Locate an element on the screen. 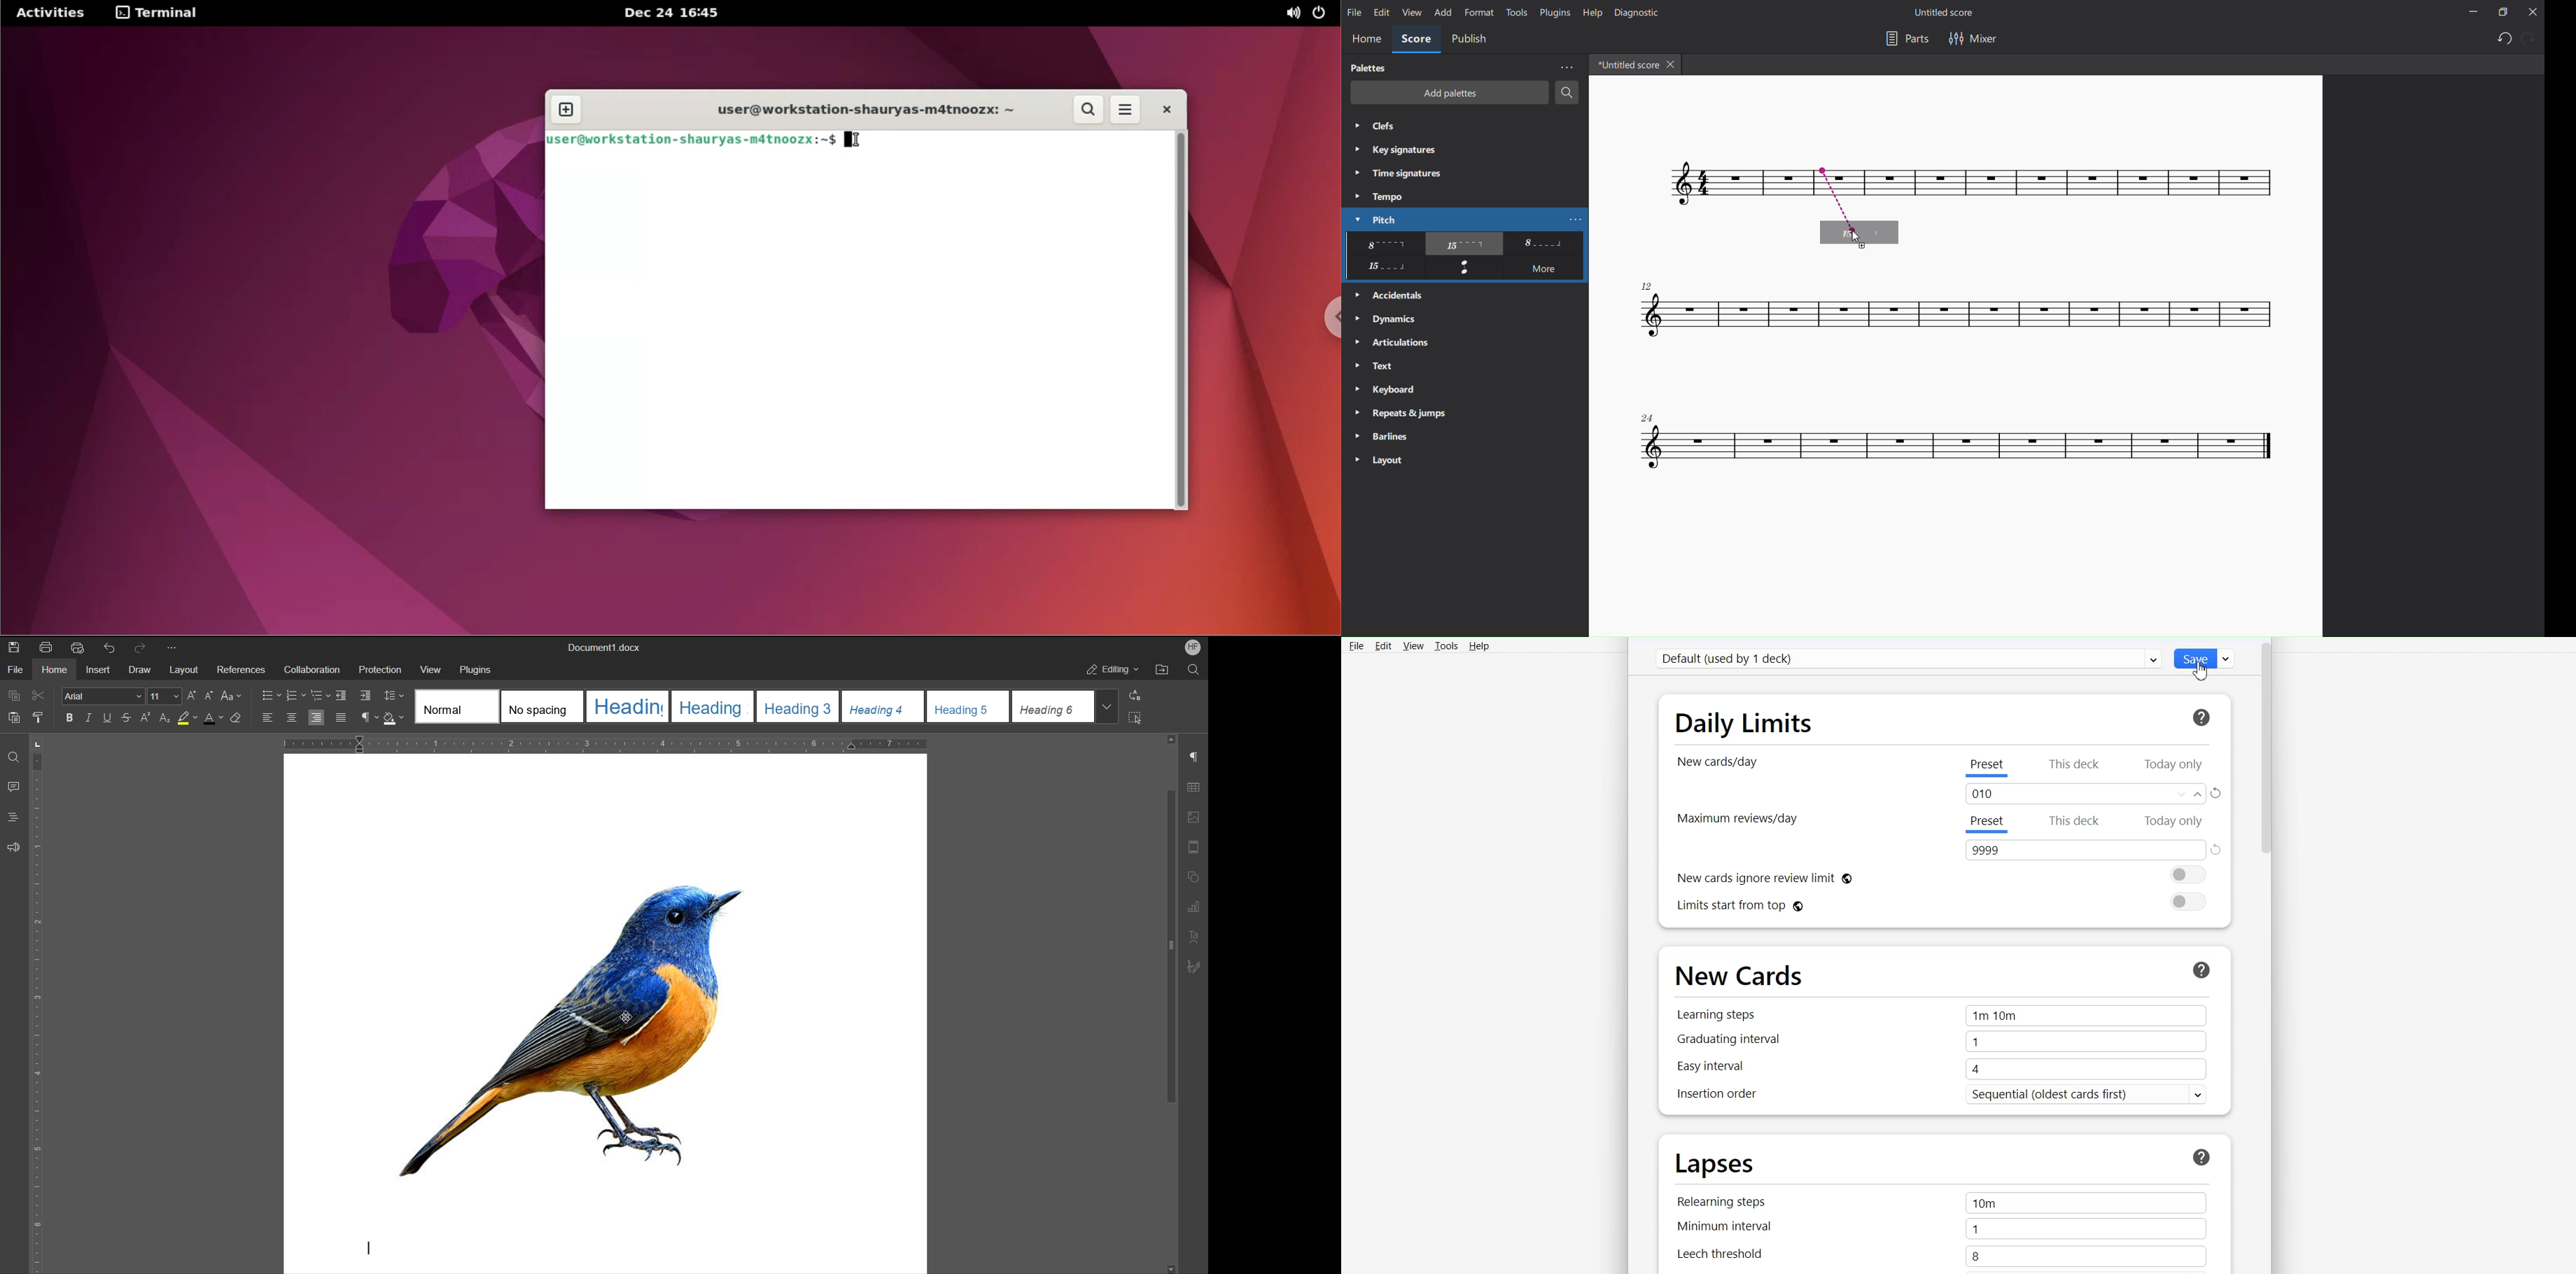 This screenshot has height=1288, width=2576. Increase Indent is located at coordinates (361, 696).